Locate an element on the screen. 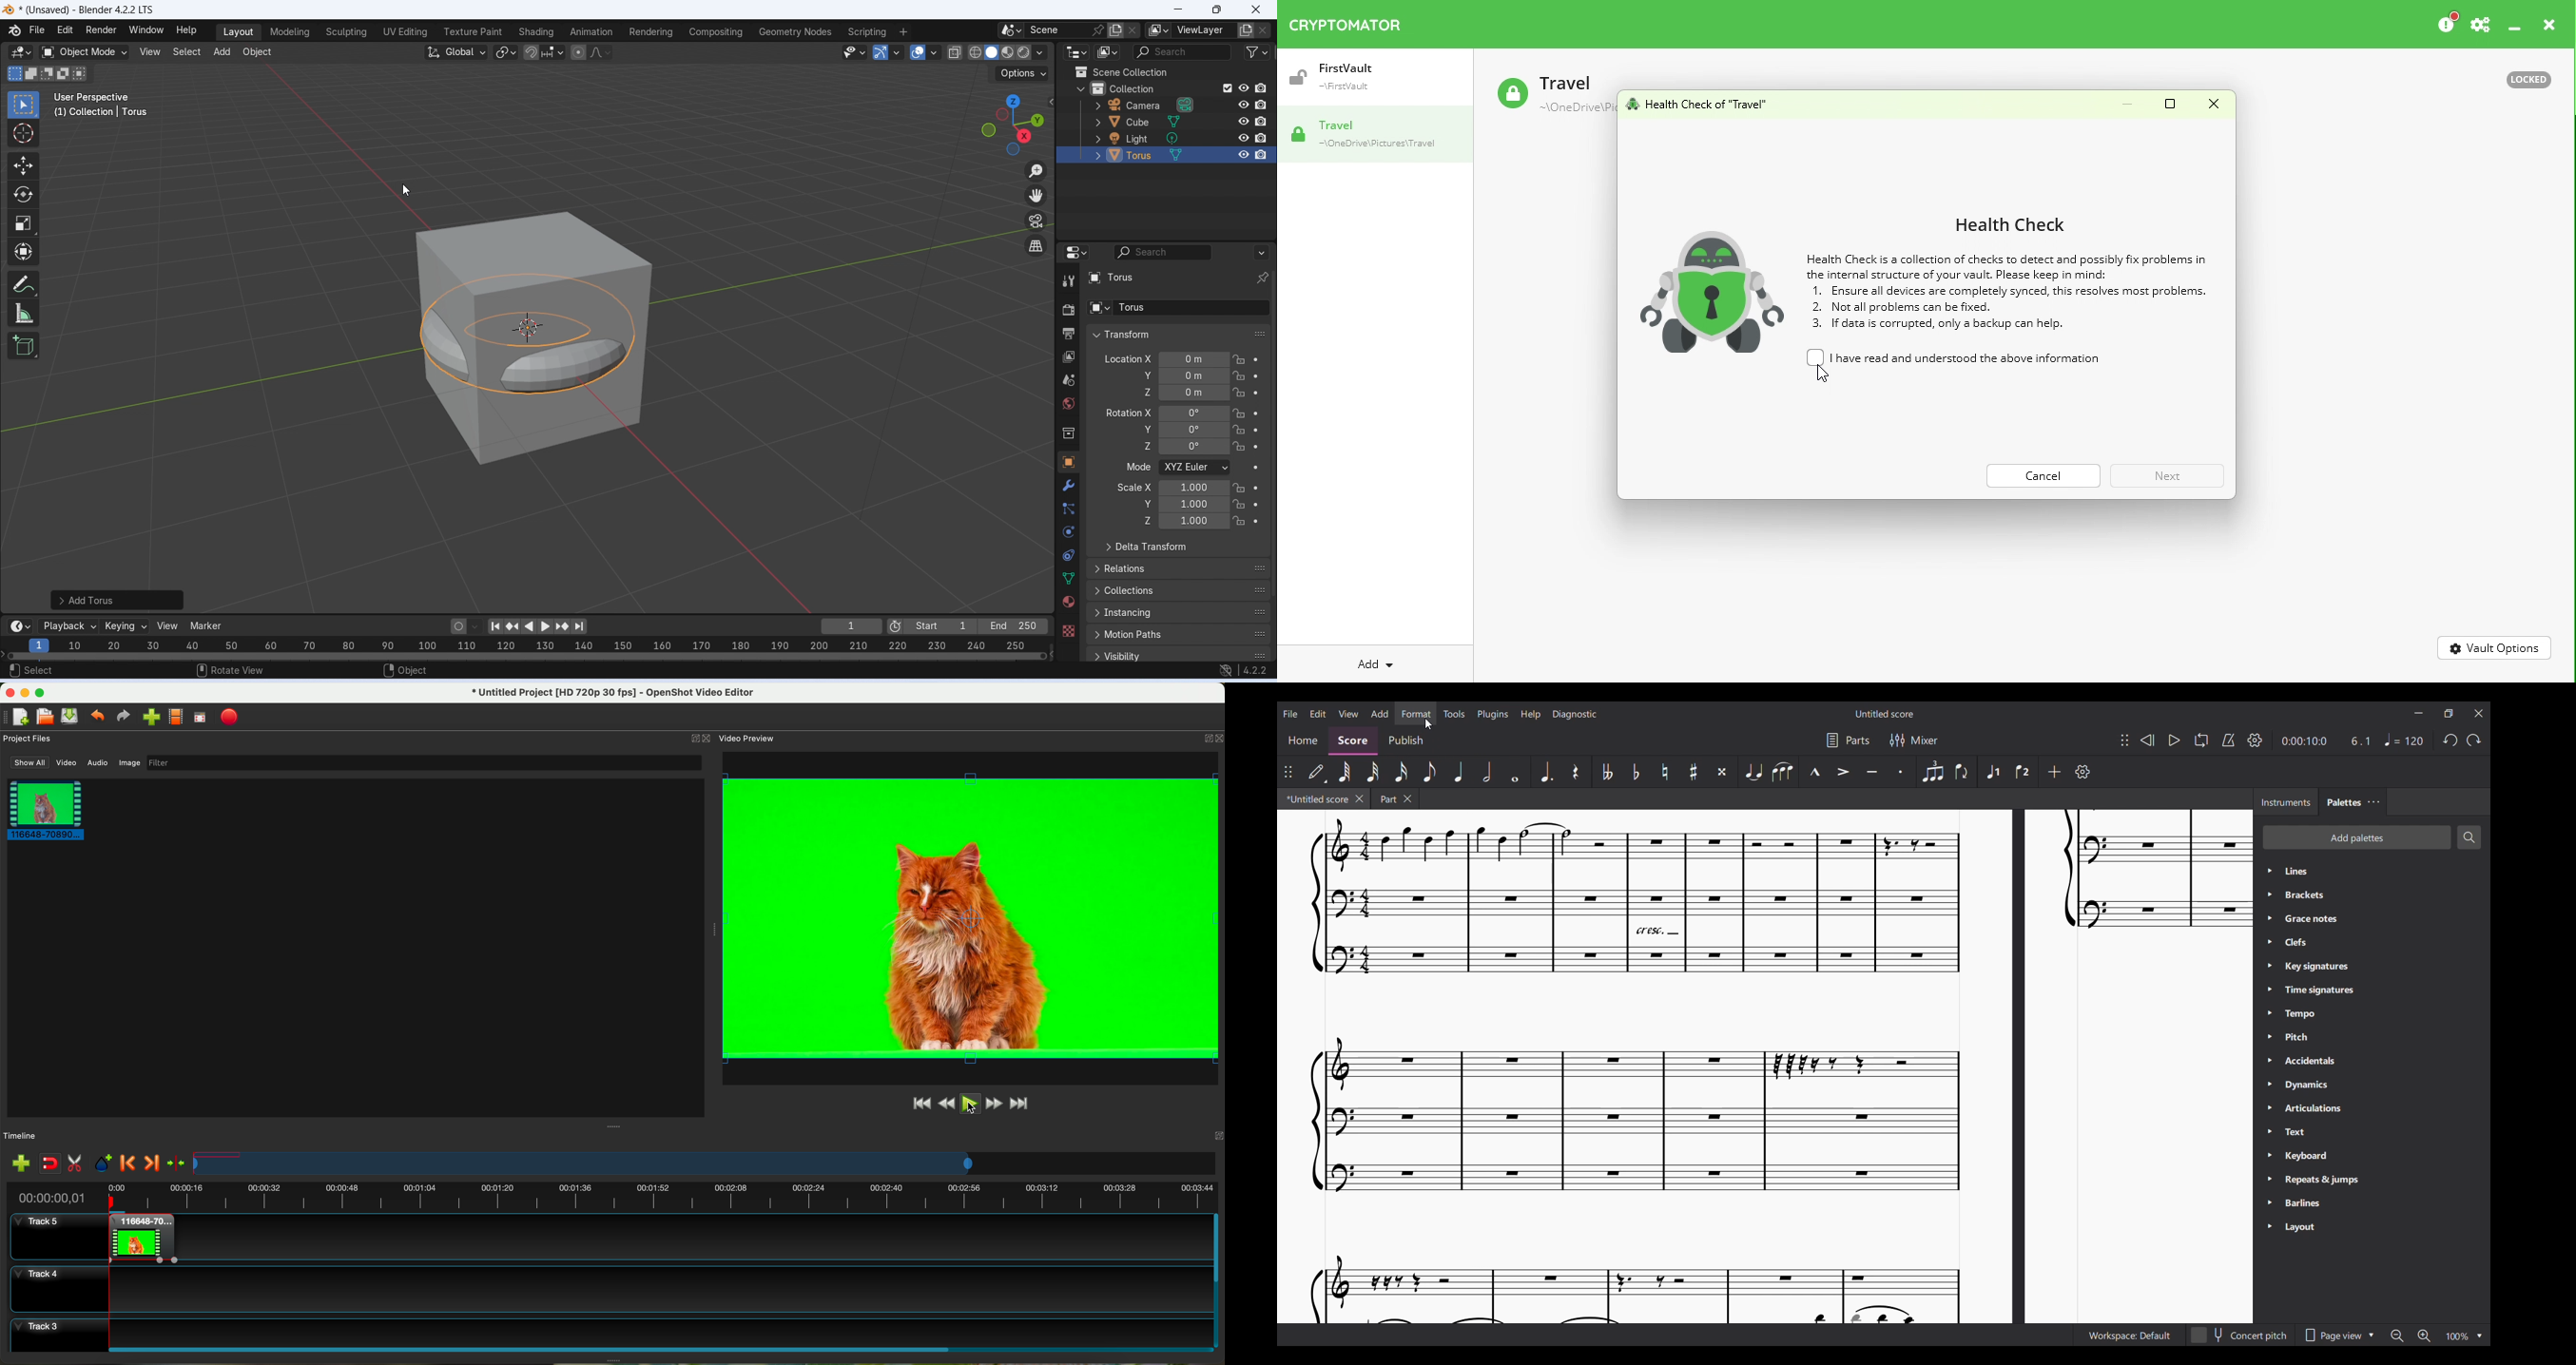 Image resolution: width=2576 pixels, height=1372 pixels. Render is located at coordinates (1067, 310).